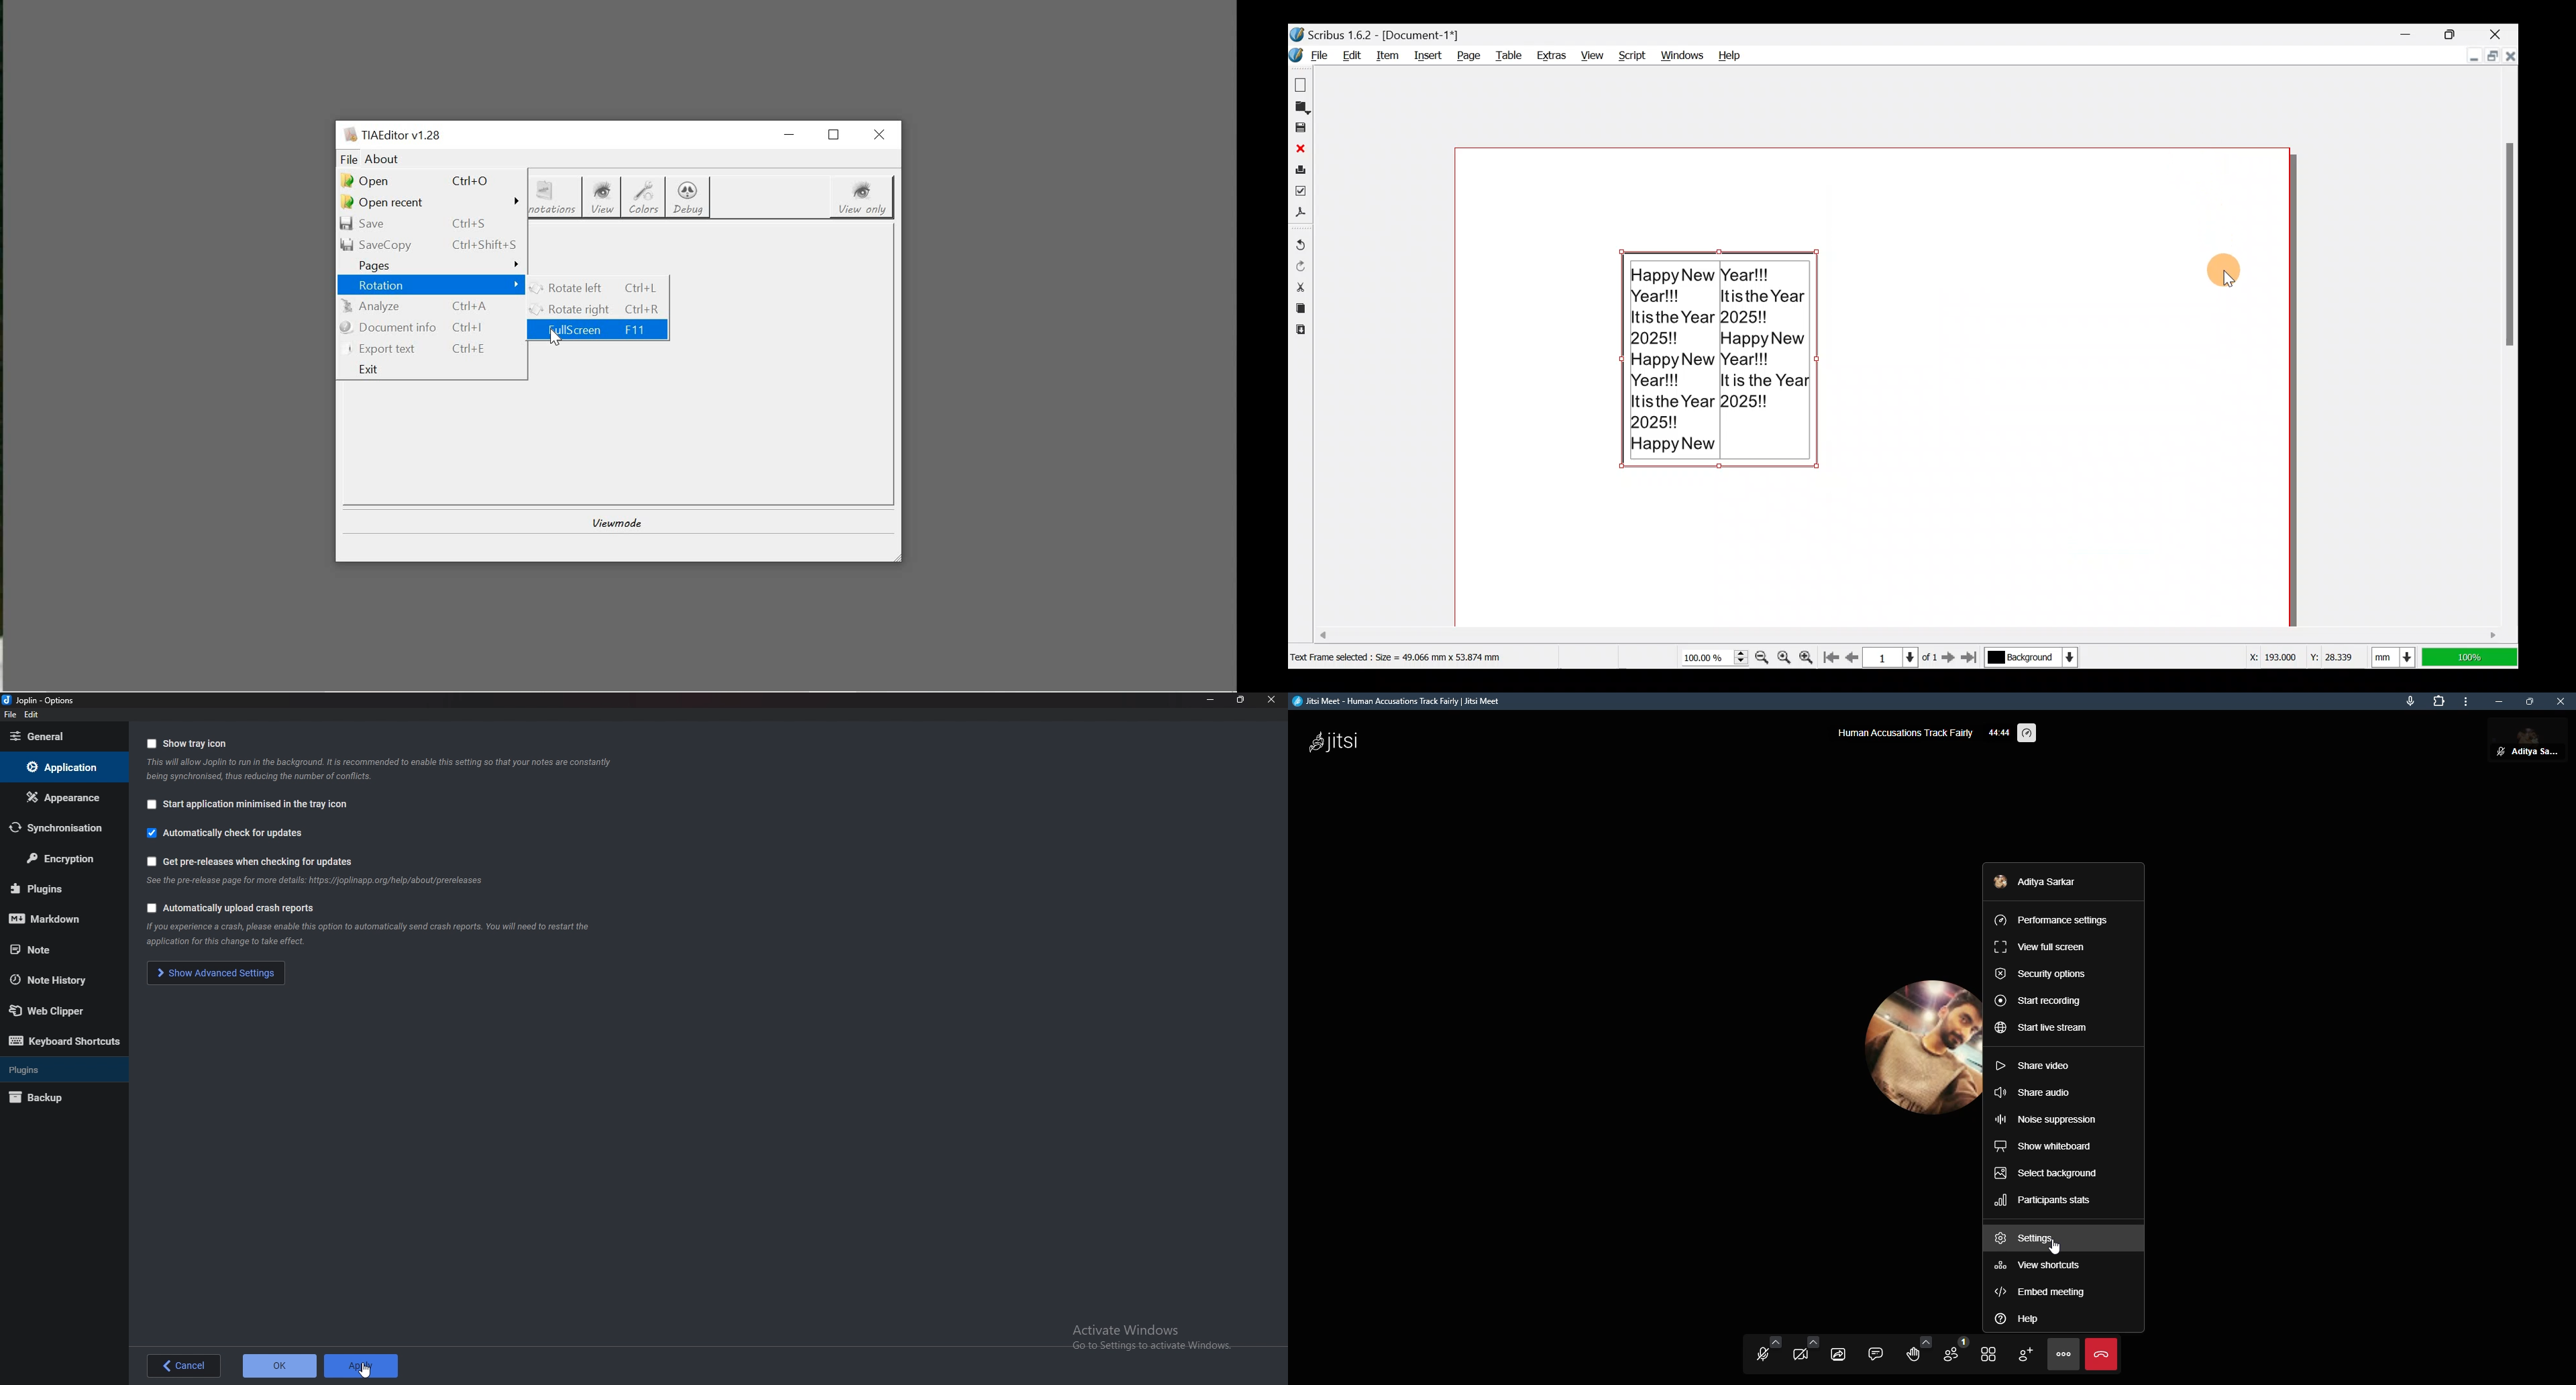 This screenshot has width=2576, height=1400. I want to click on Close, so click(1300, 148).